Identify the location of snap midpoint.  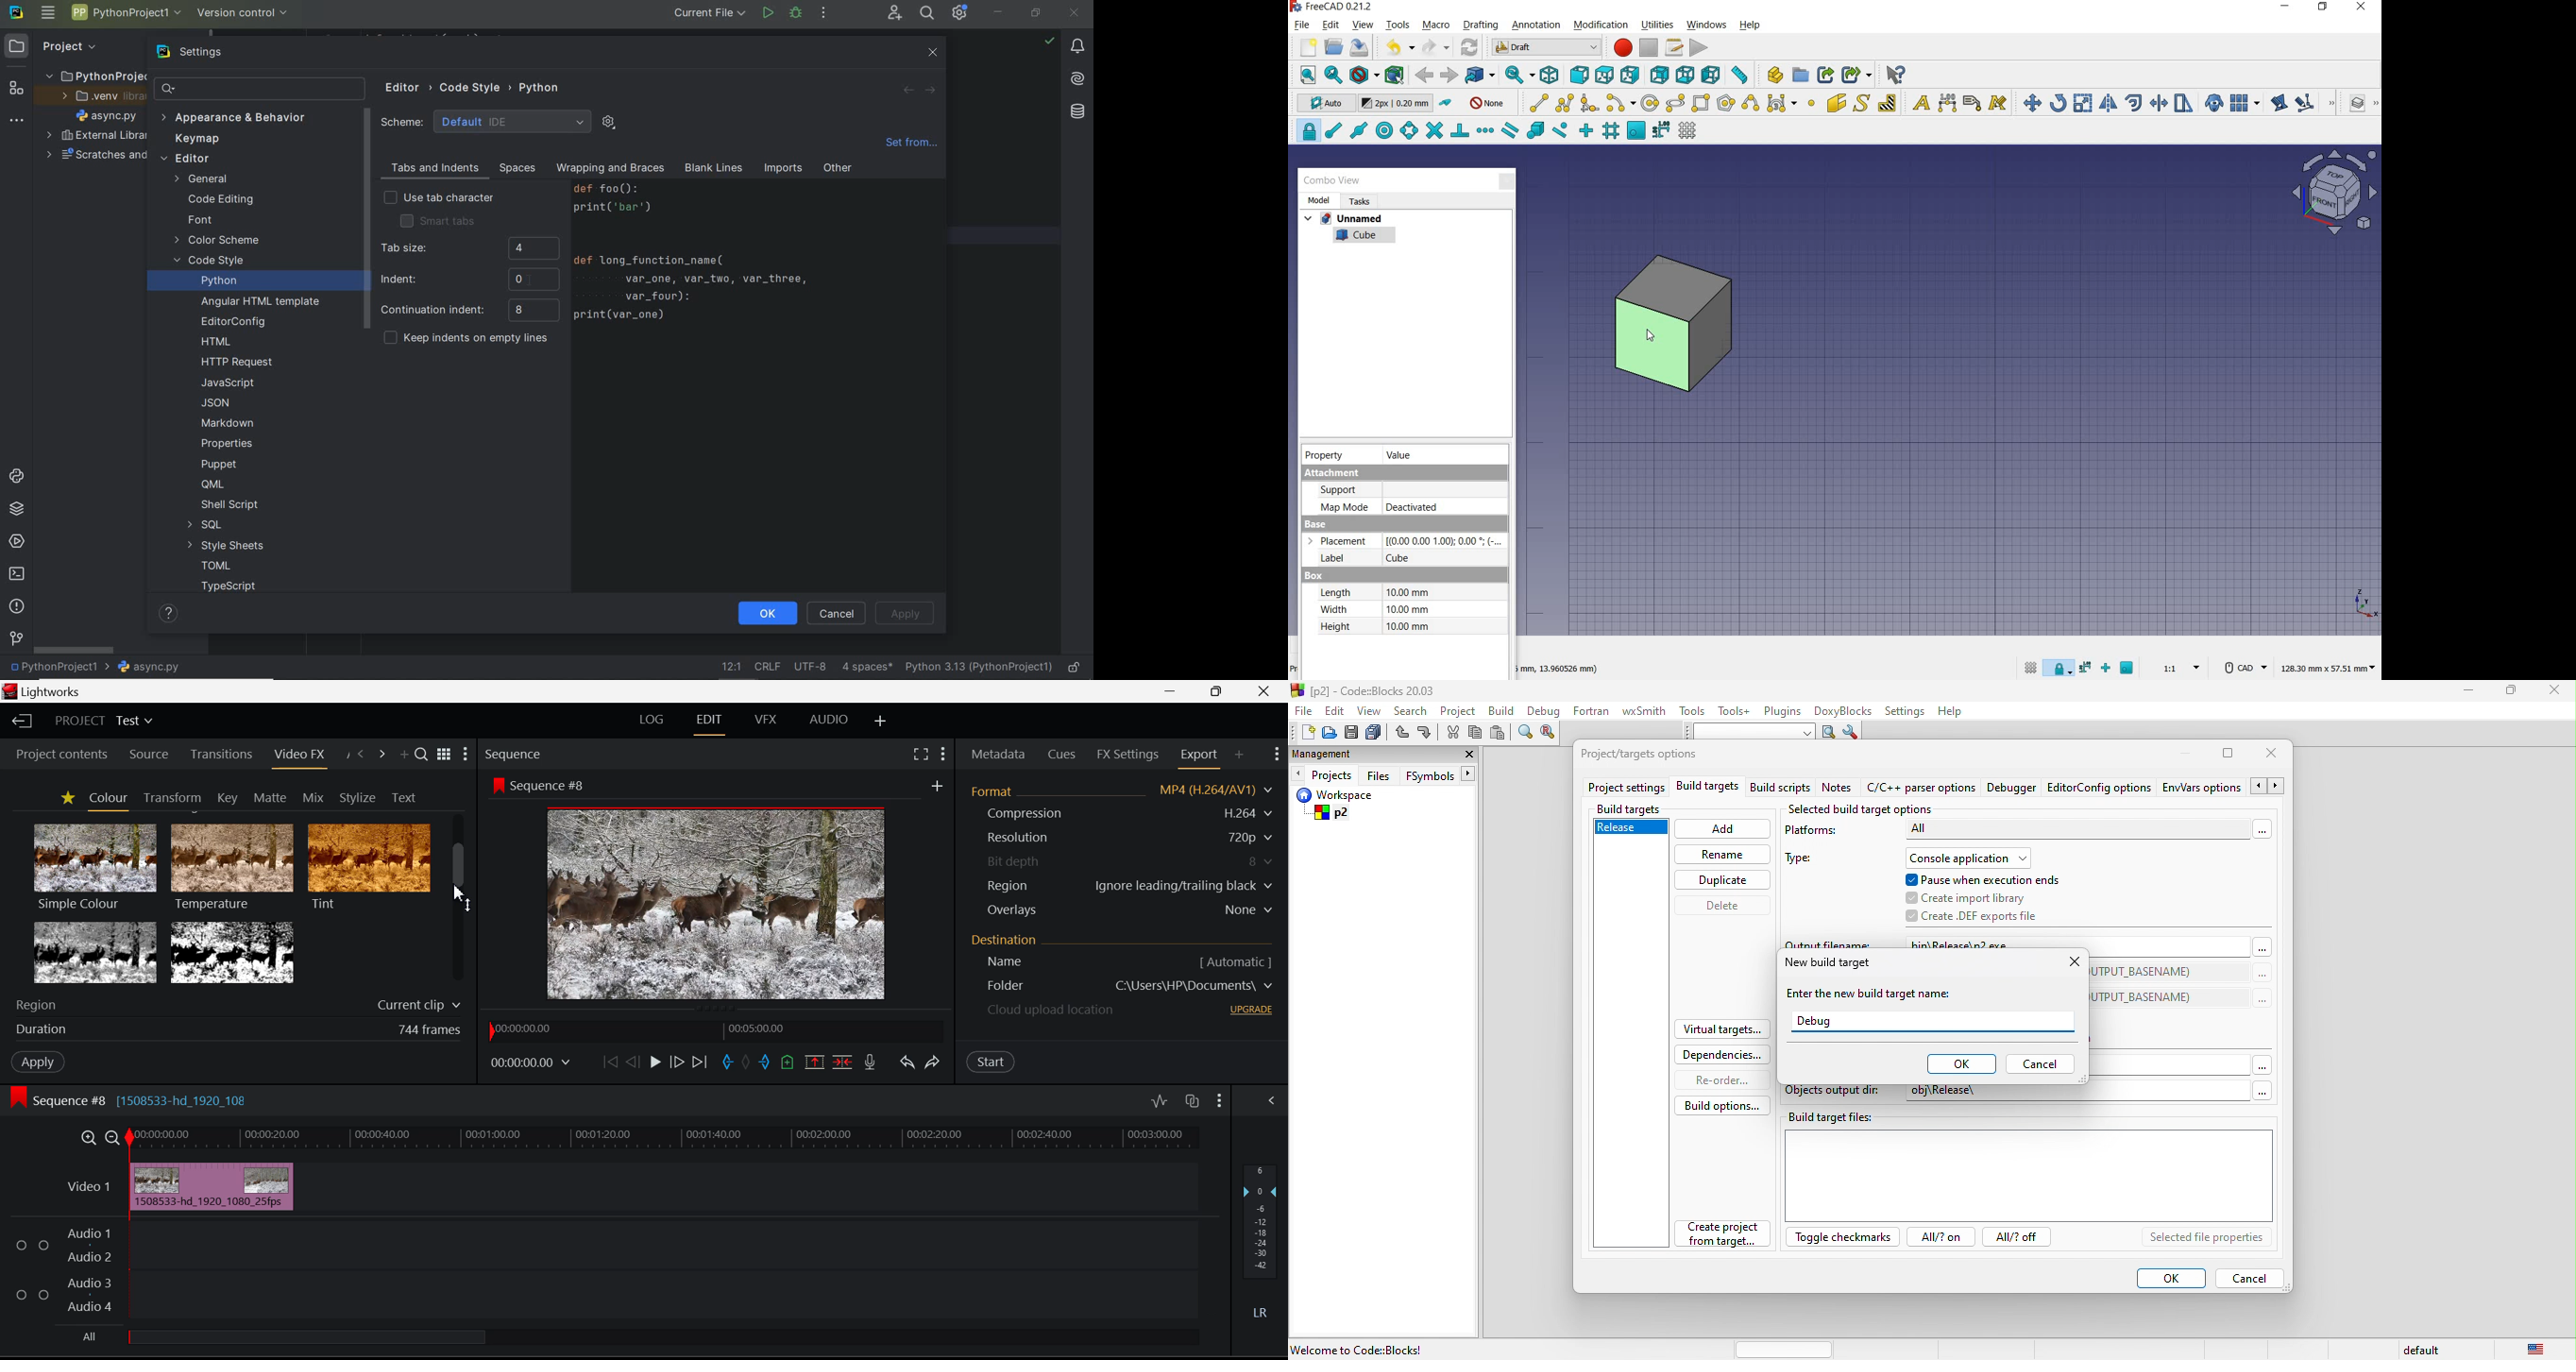
(1360, 131).